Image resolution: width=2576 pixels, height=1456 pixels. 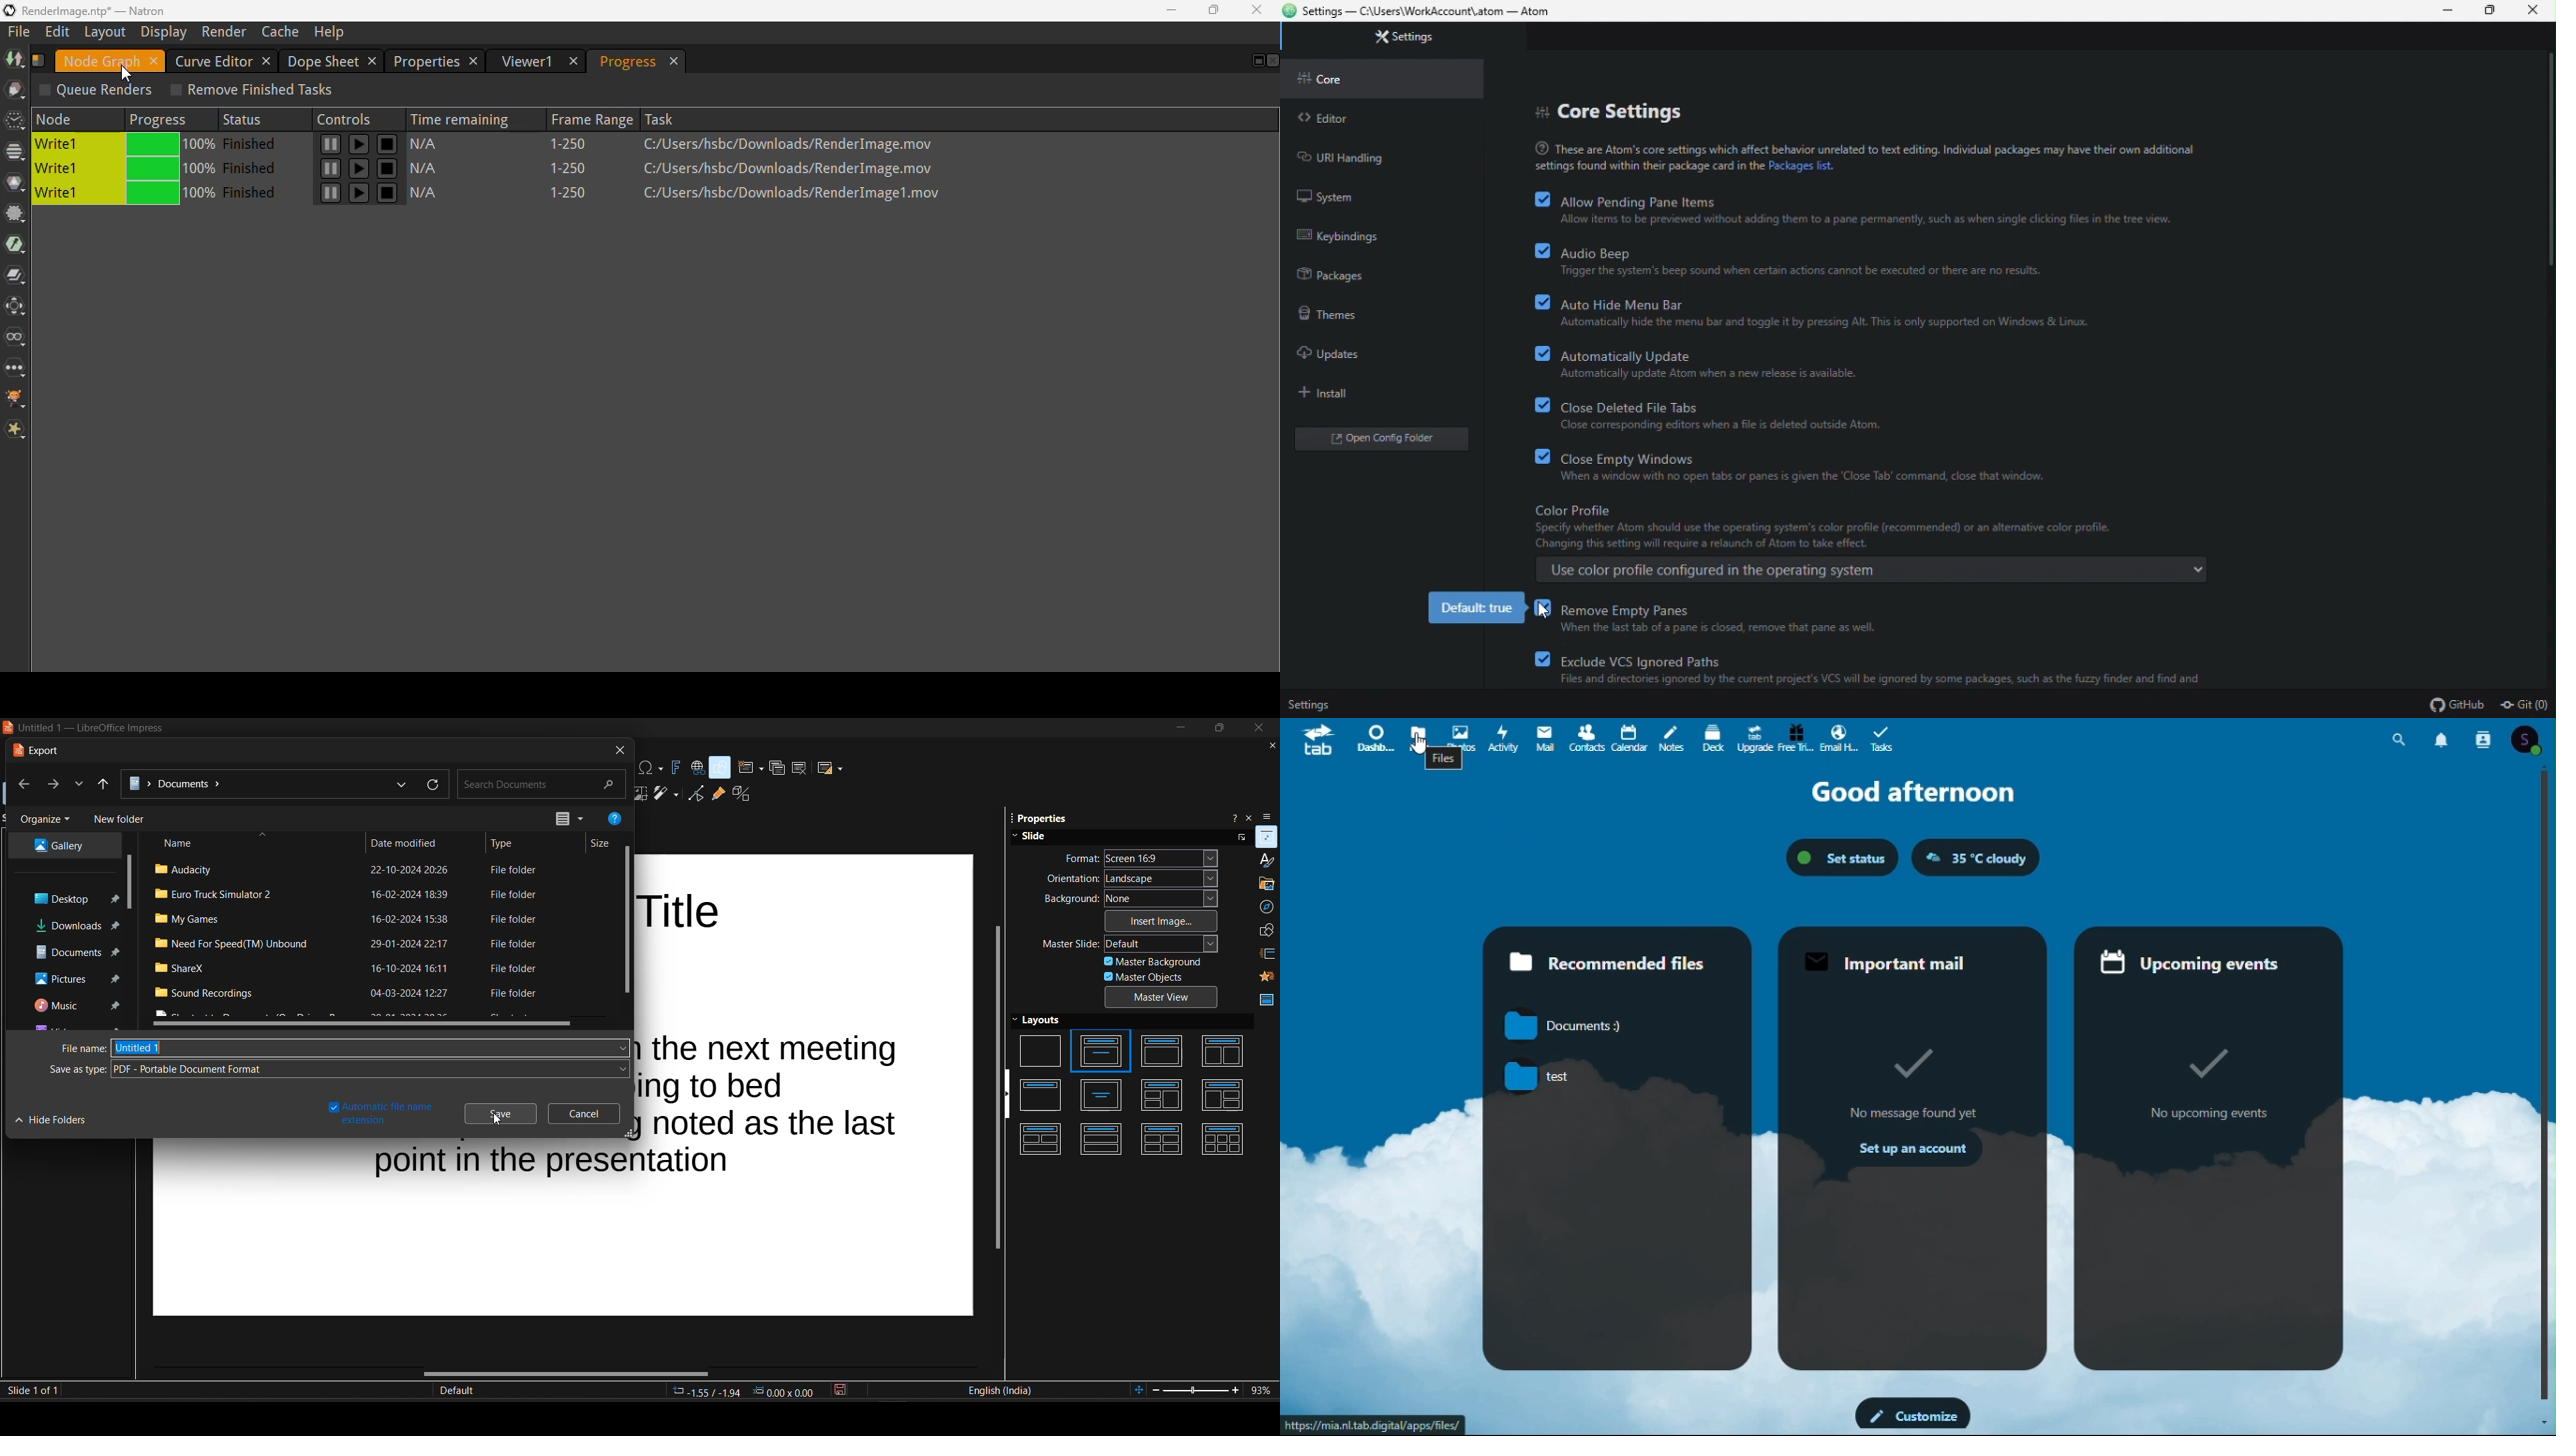 I want to click on navigator, so click(x=1267, y=907).